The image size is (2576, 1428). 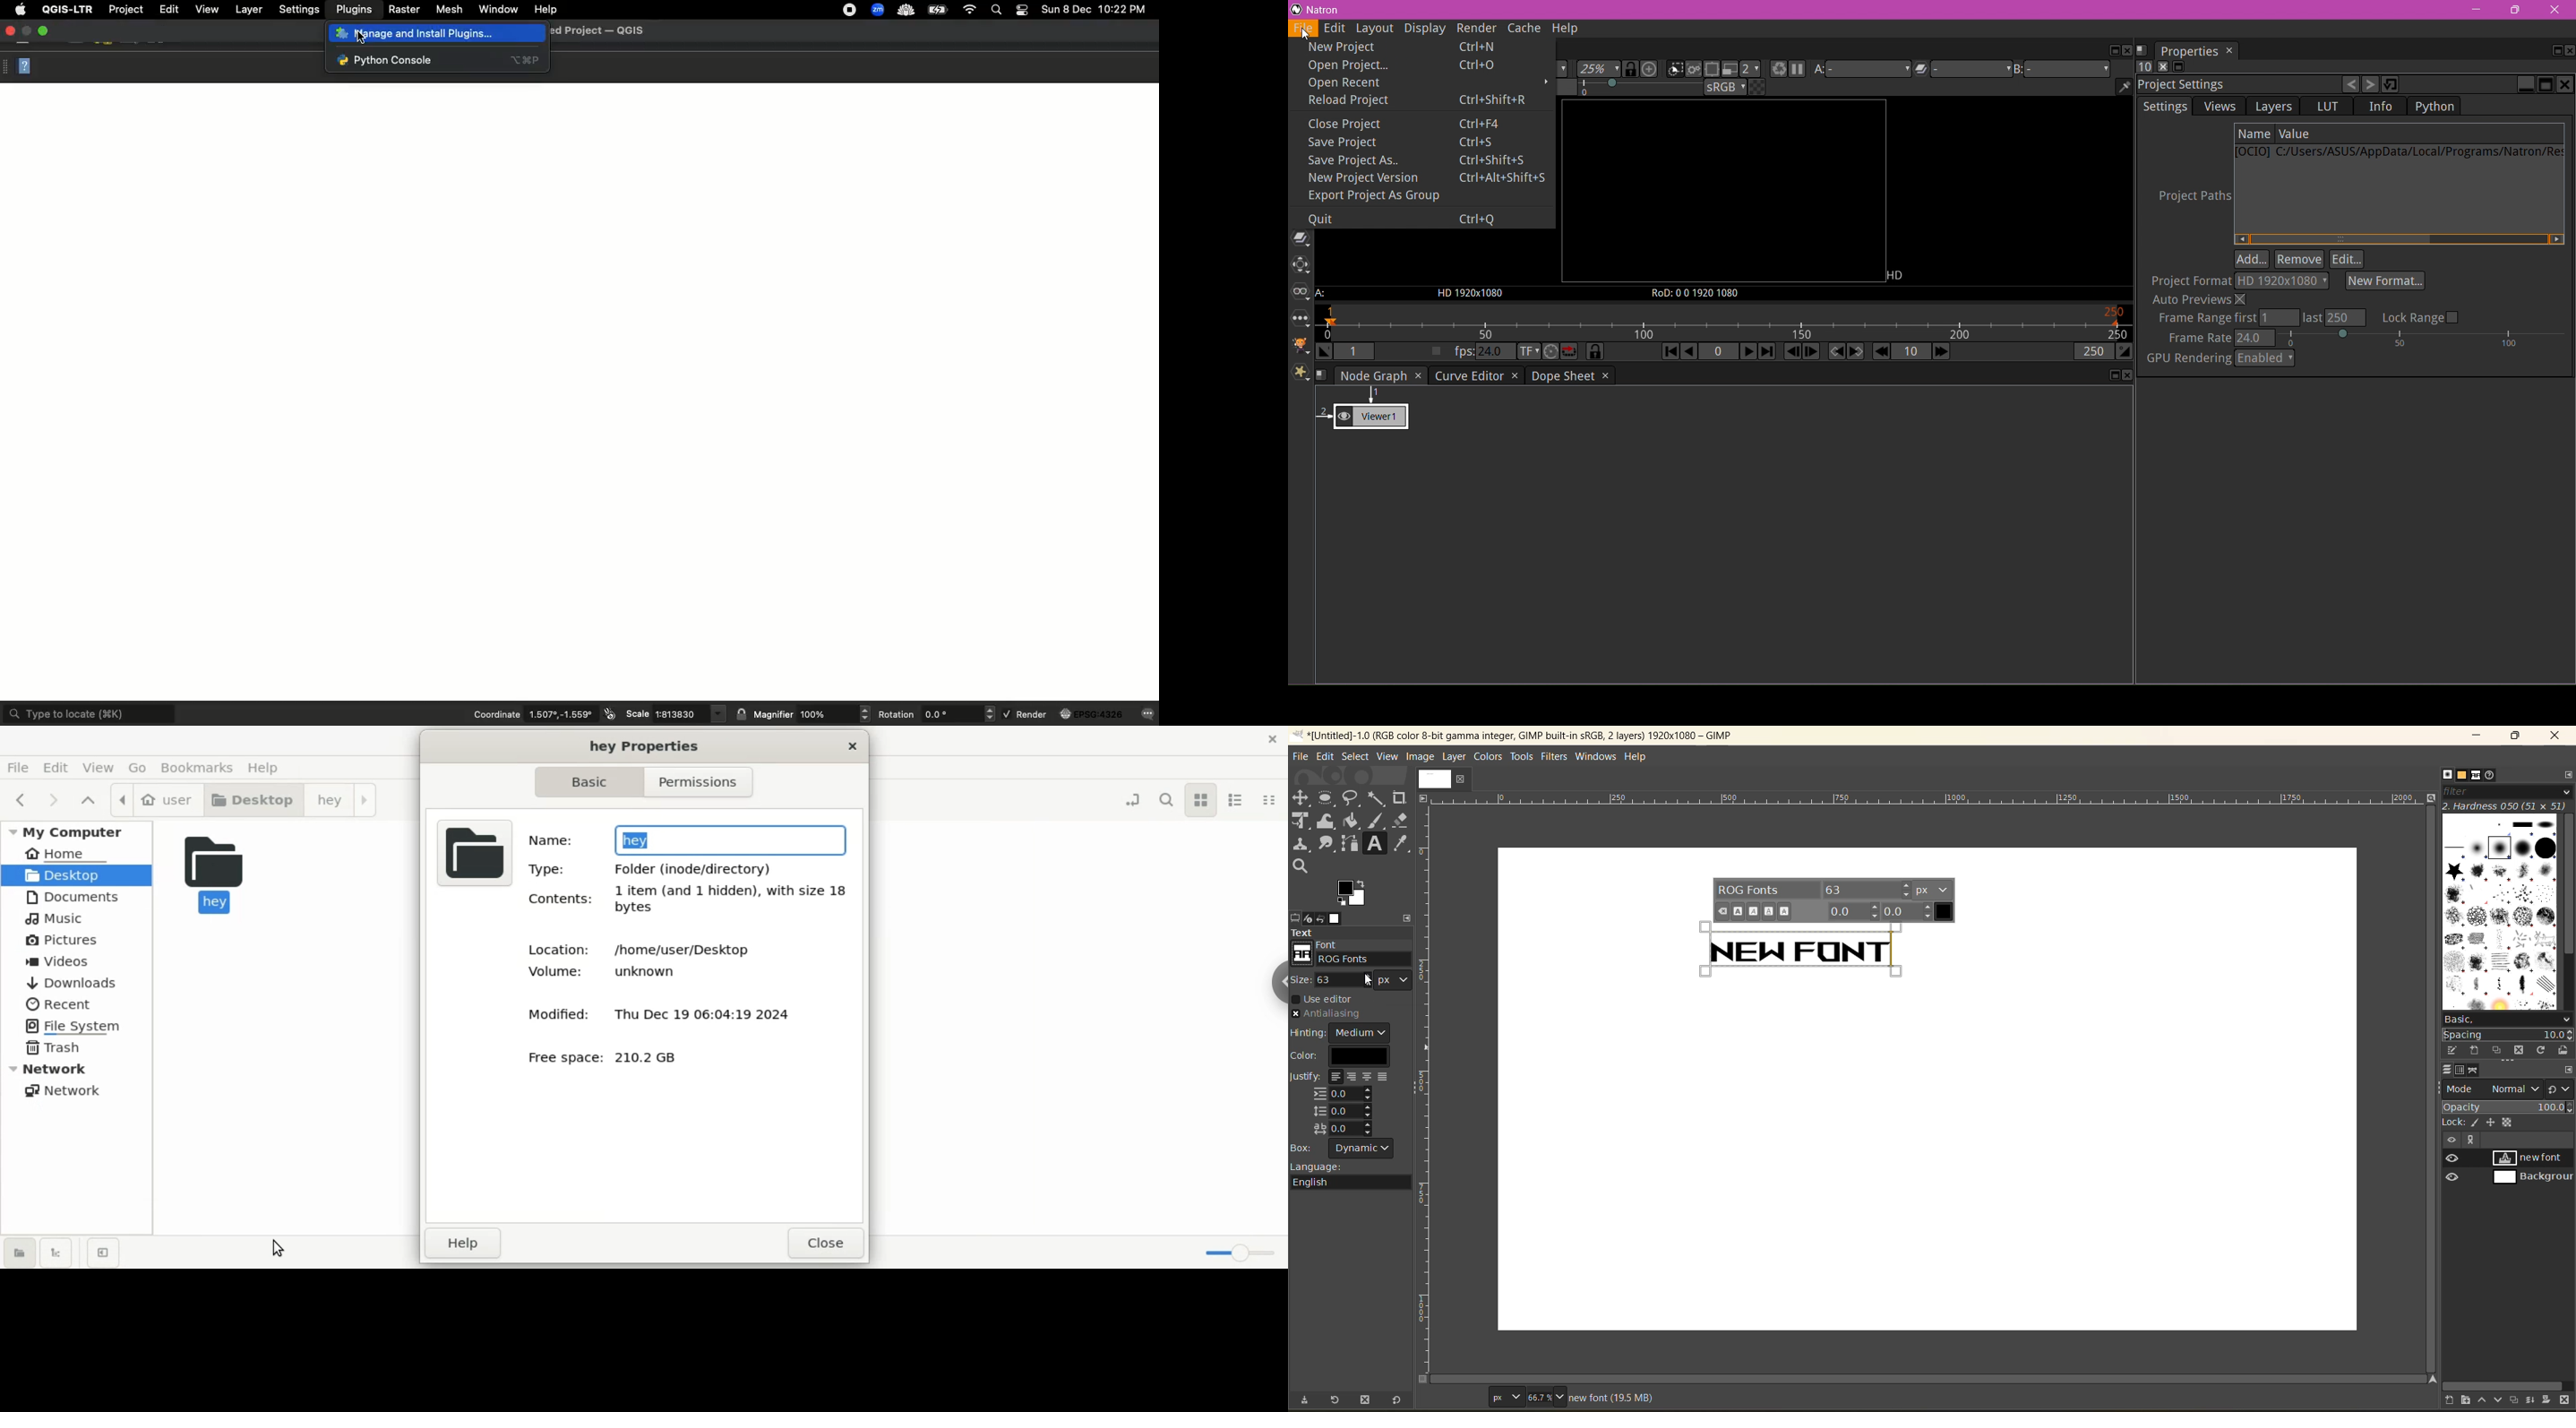 What do you see at coordinates (1277, 983) in the screenshot?
I see `Sidebar` at bounding box center [1277, 983].